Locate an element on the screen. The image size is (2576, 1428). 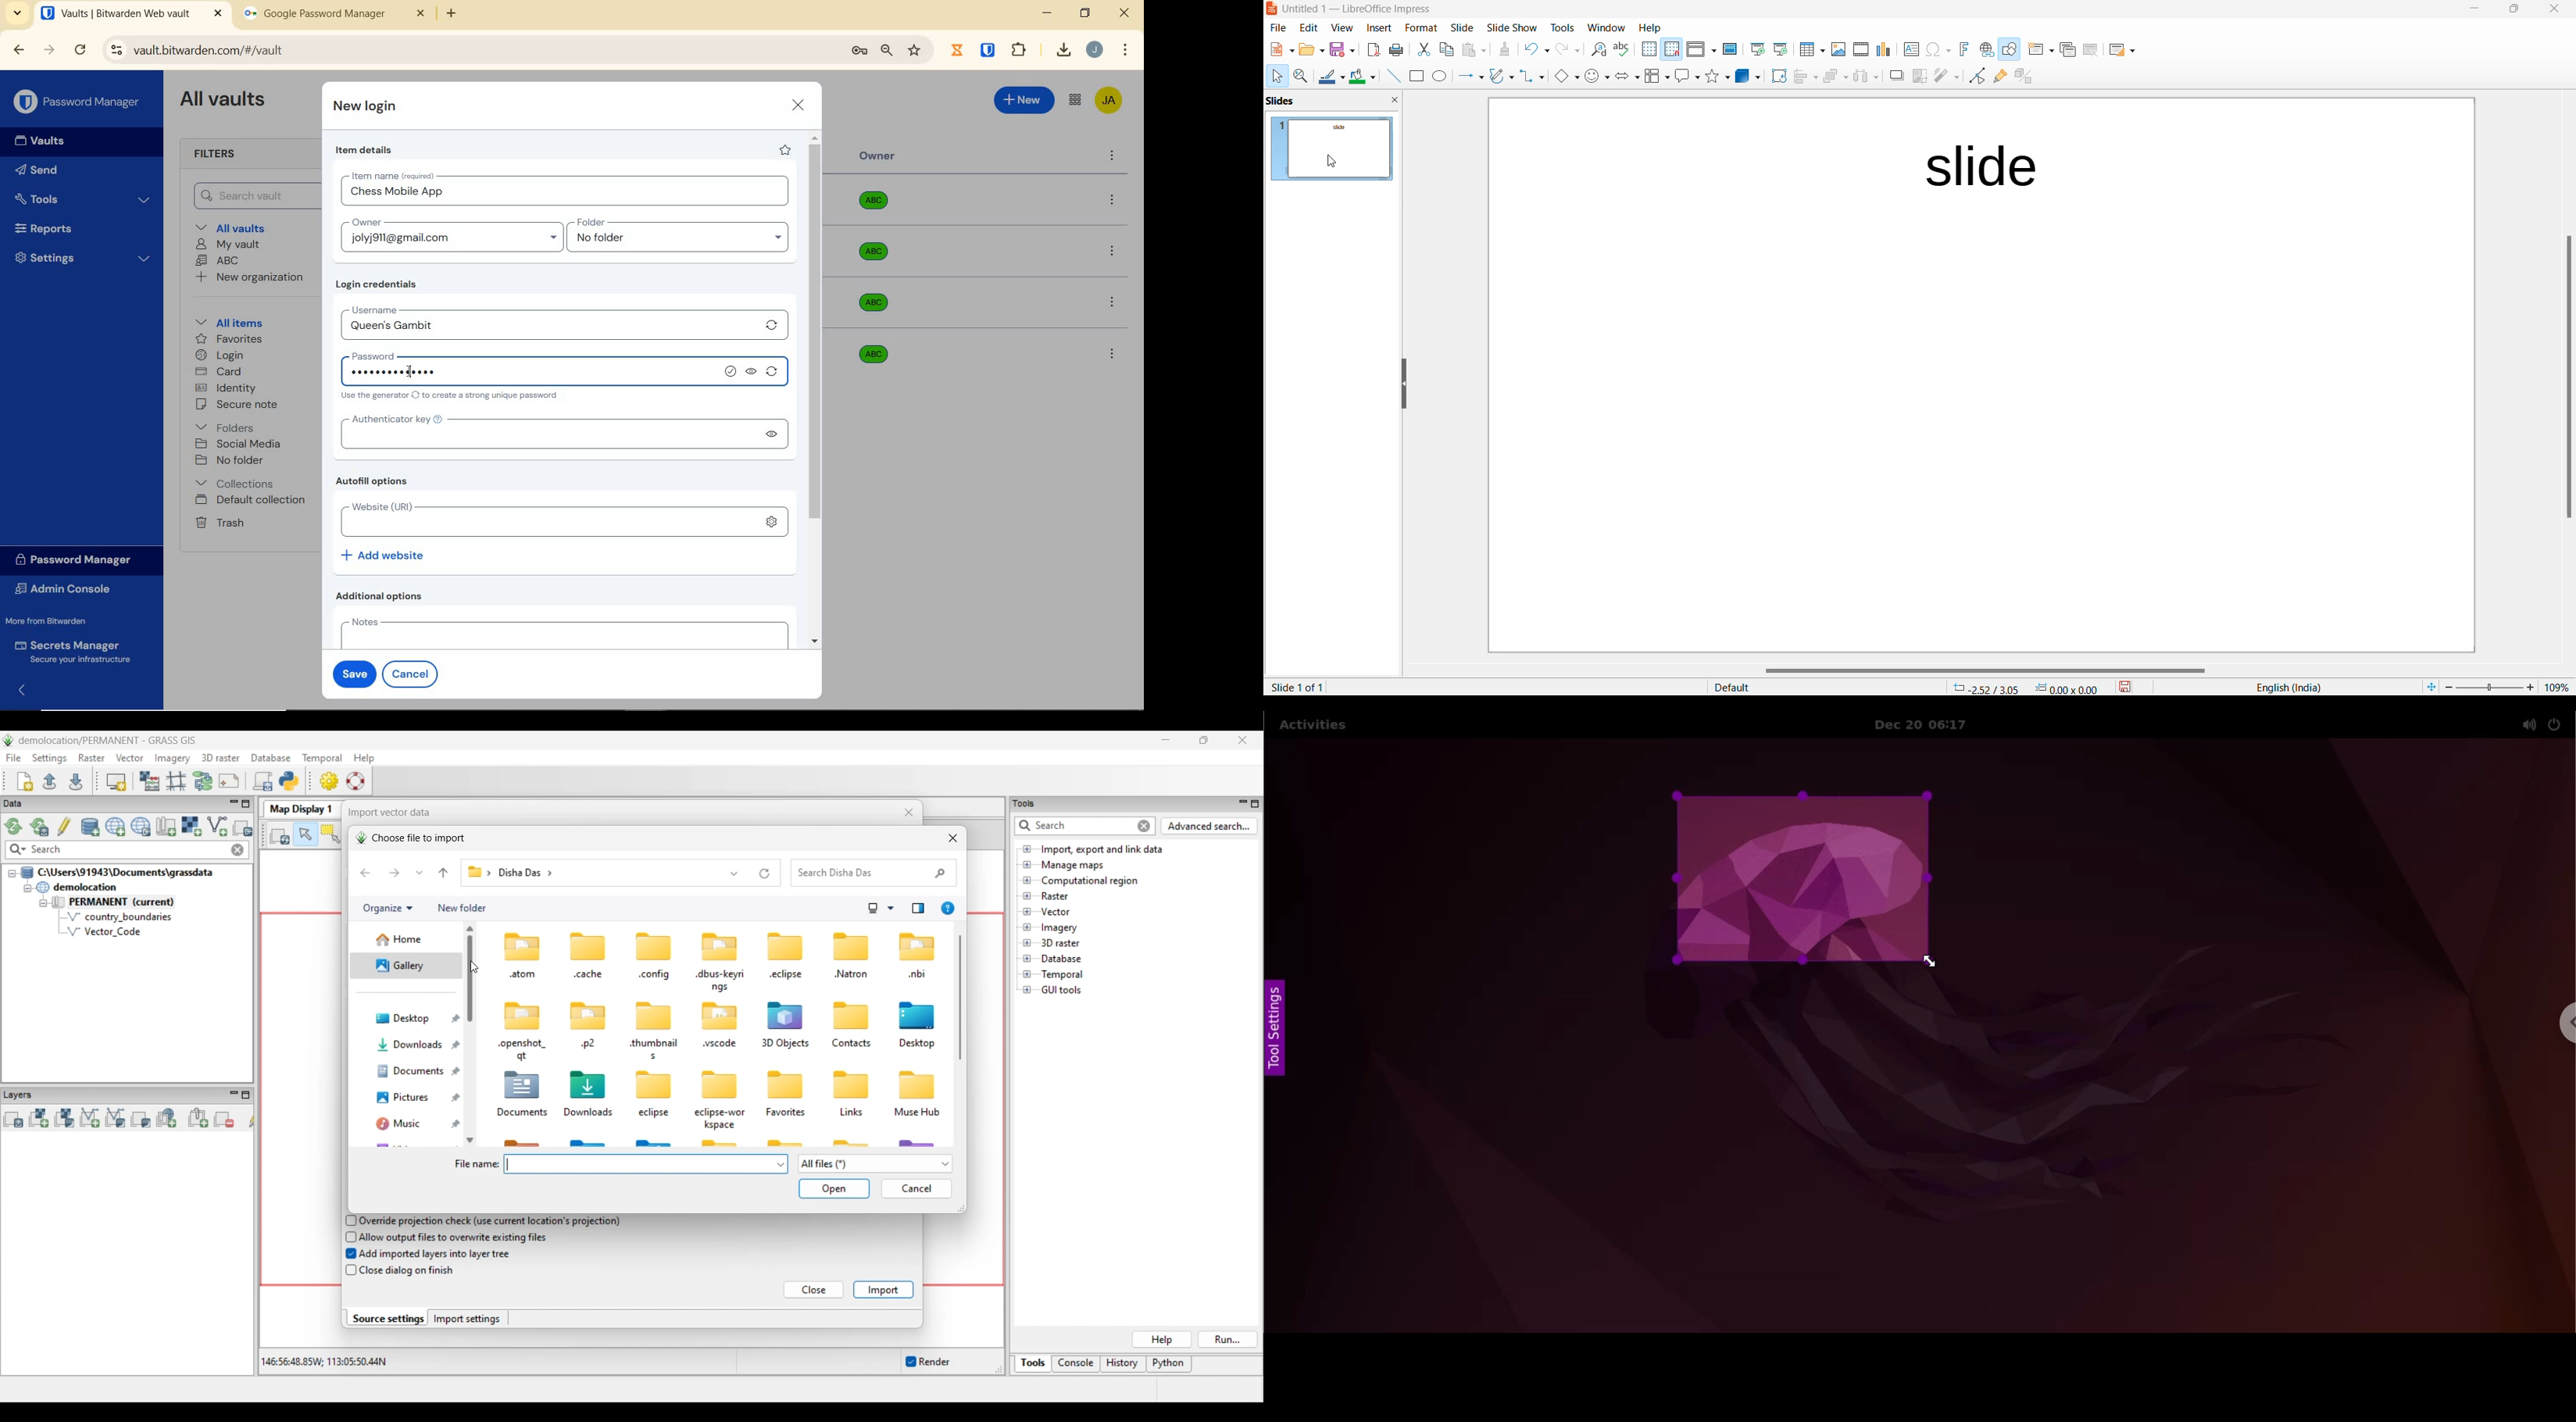
spellings is located at coordinates (1624, 50).